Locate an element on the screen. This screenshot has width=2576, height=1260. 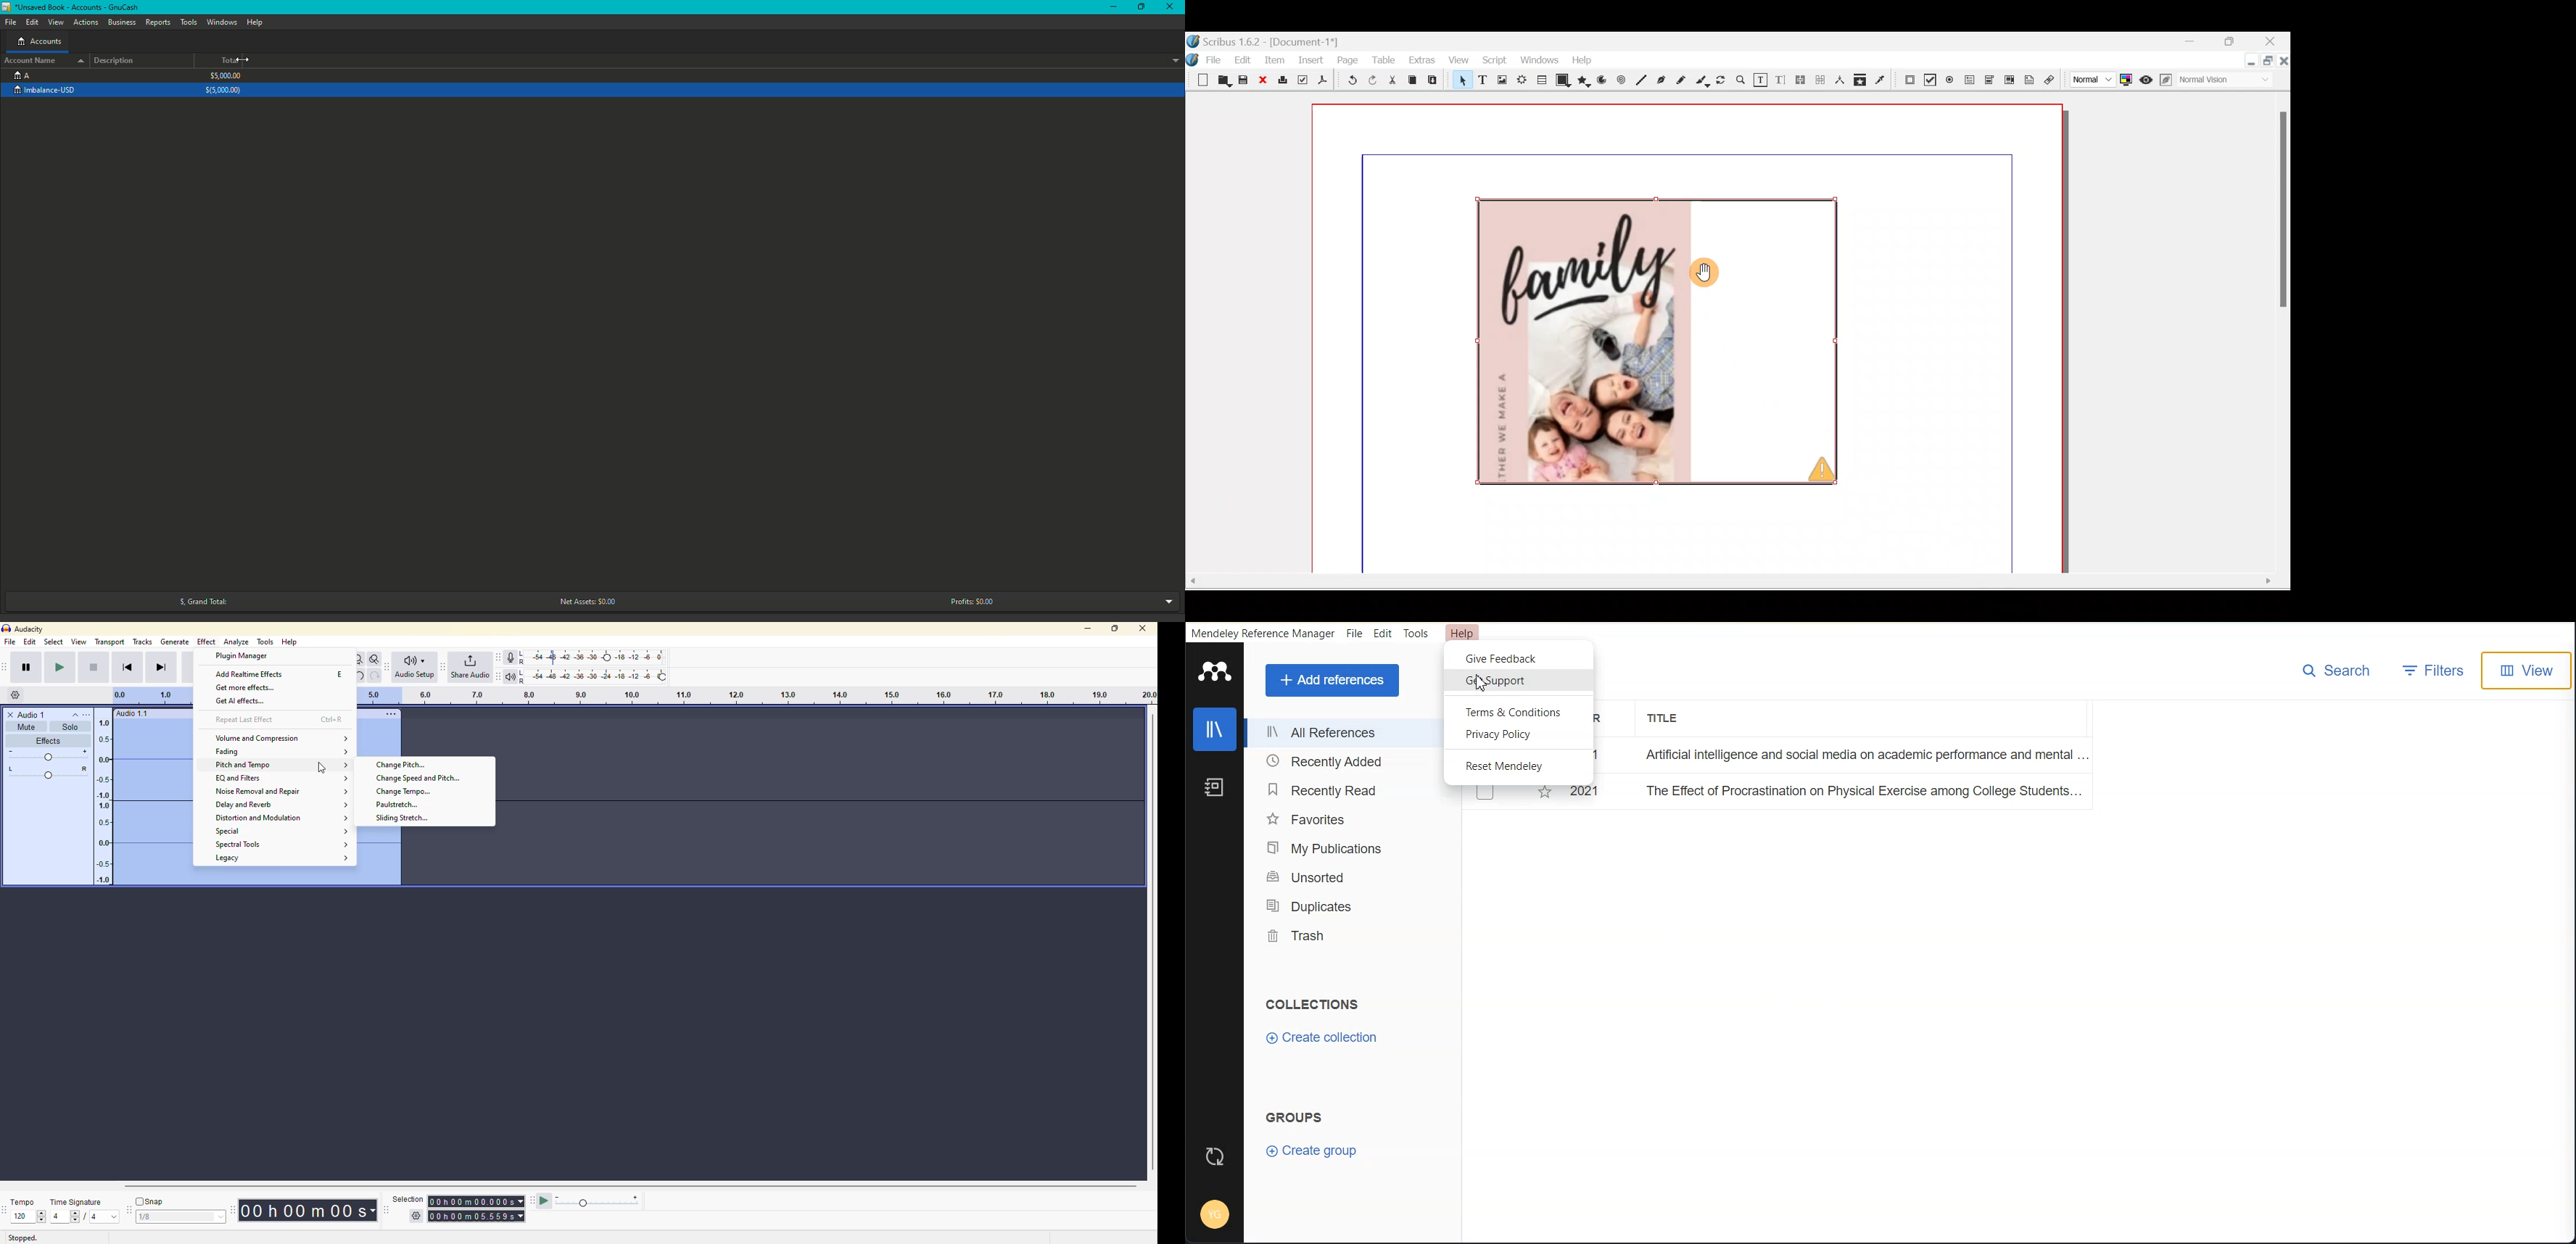
close is located at coordinates (1144, 628).